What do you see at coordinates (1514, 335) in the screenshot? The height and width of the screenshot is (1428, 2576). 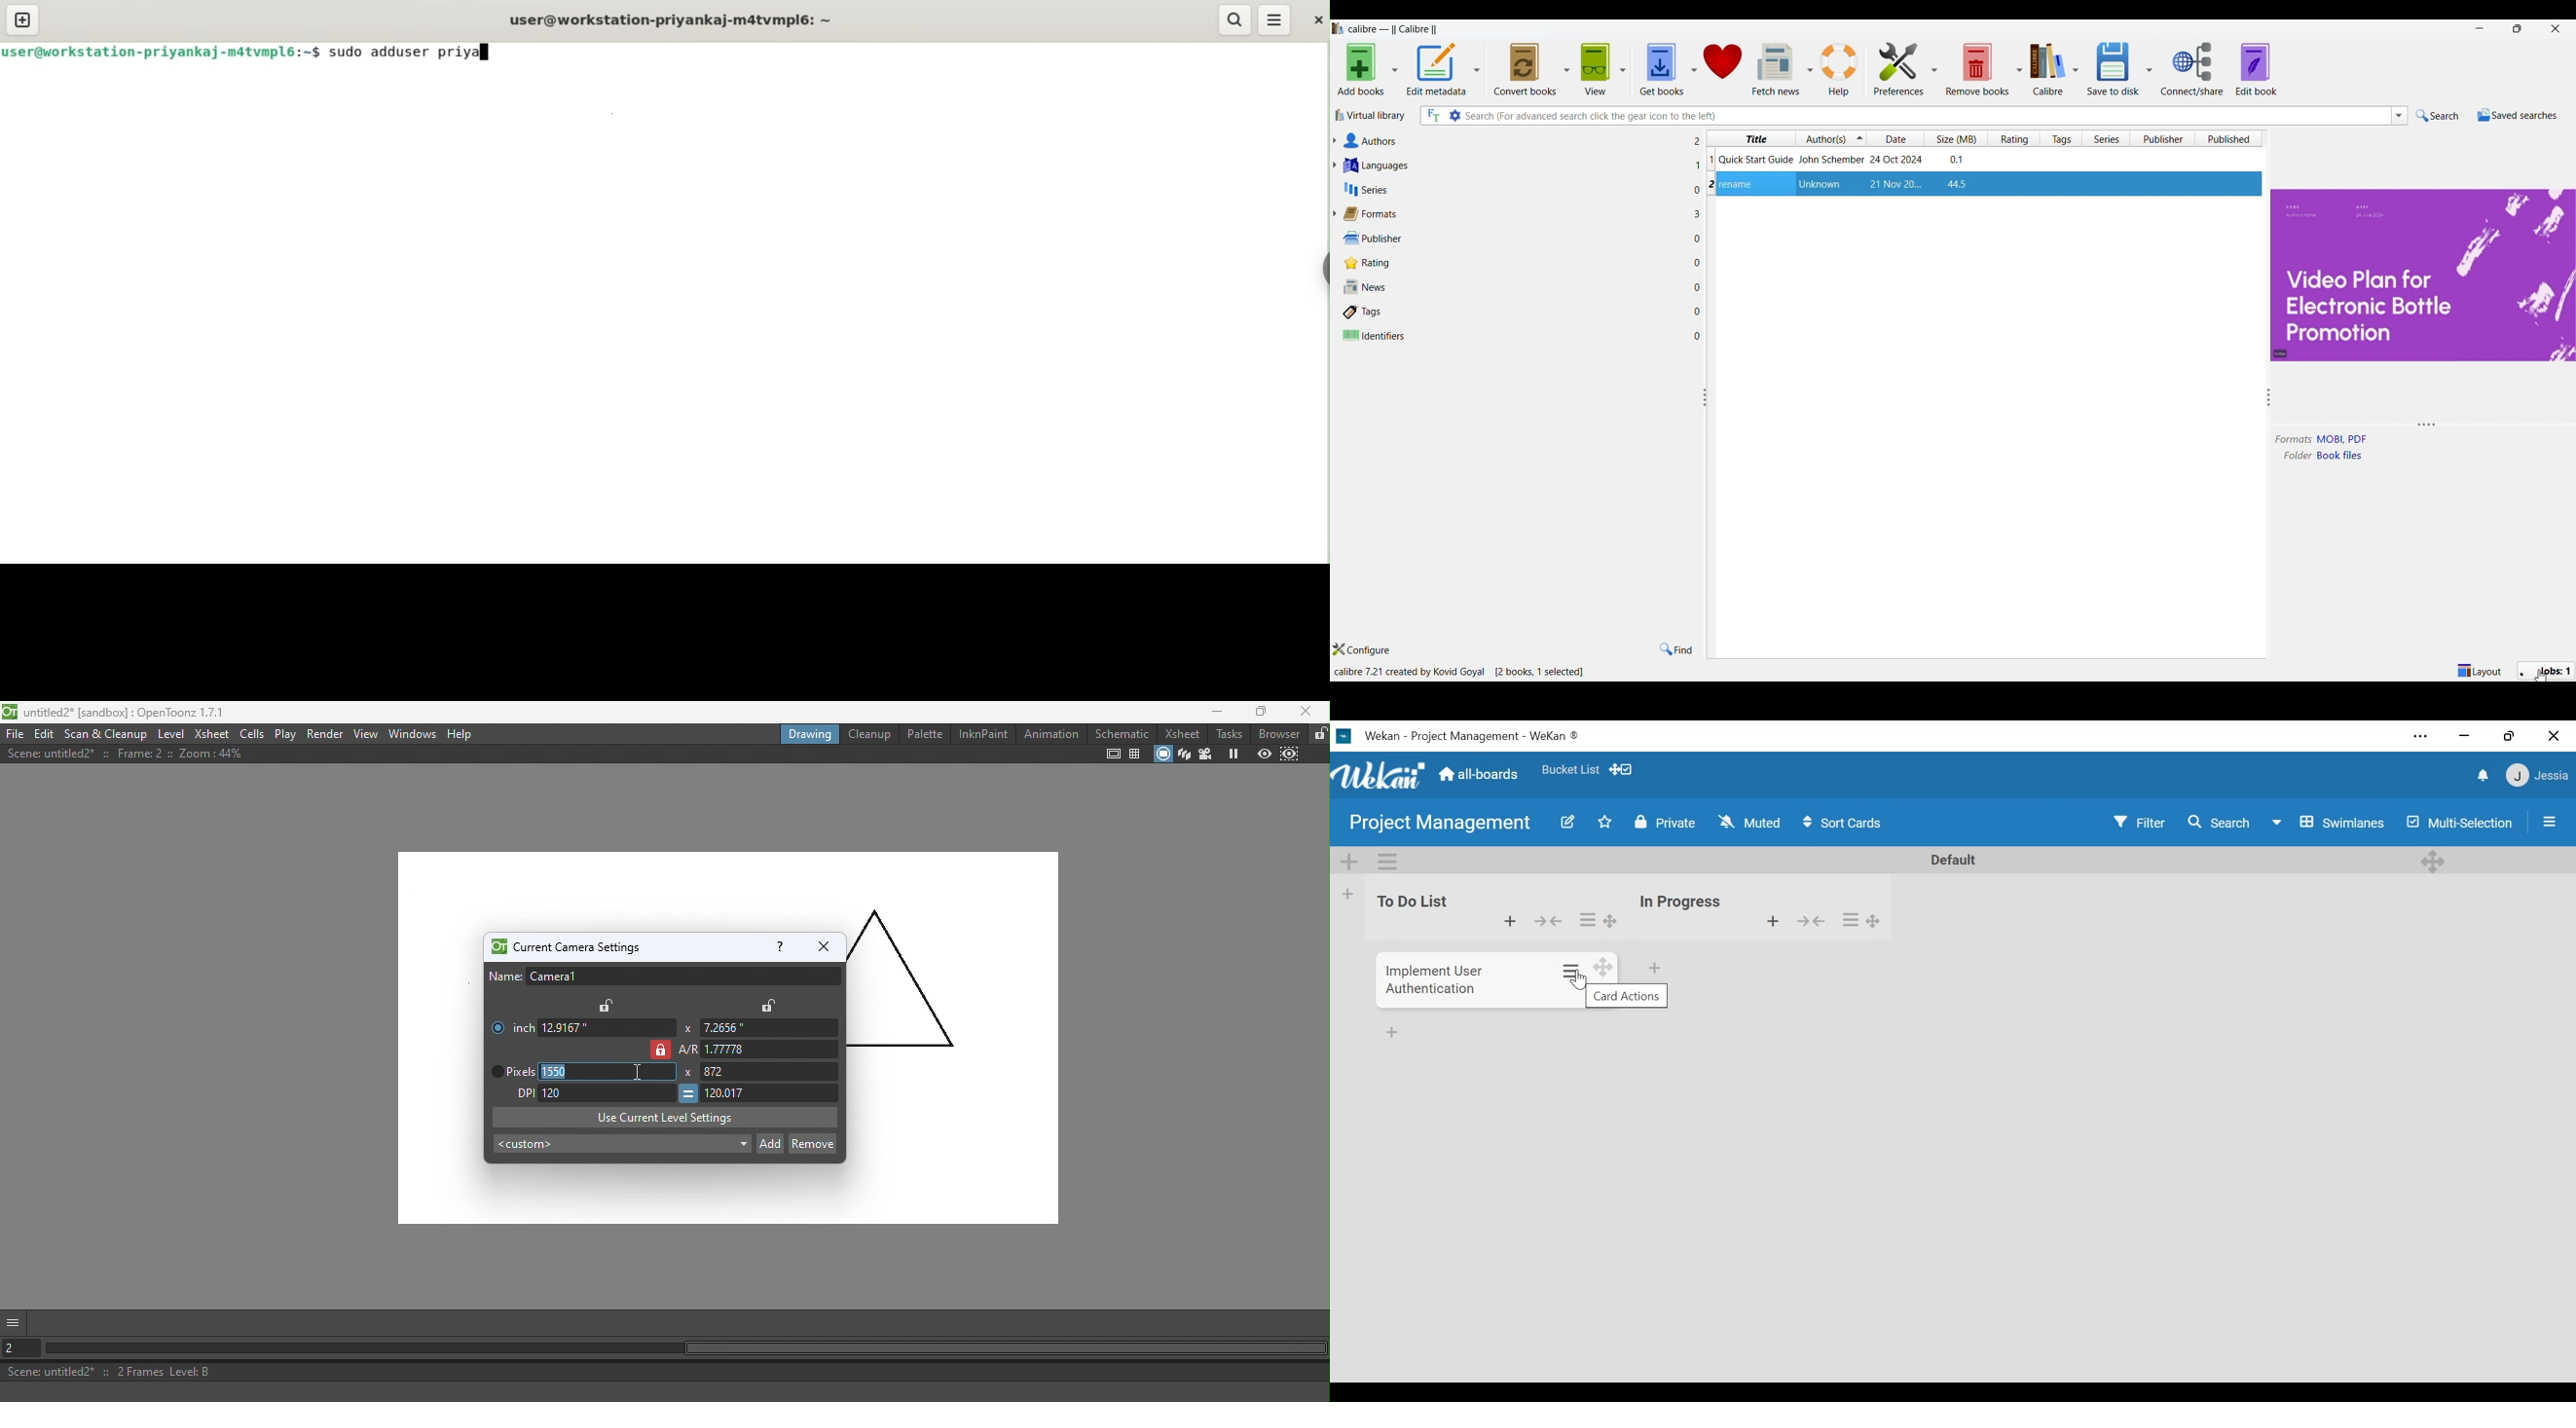 I see `Identifiers` at bounding box center [1514, 335].